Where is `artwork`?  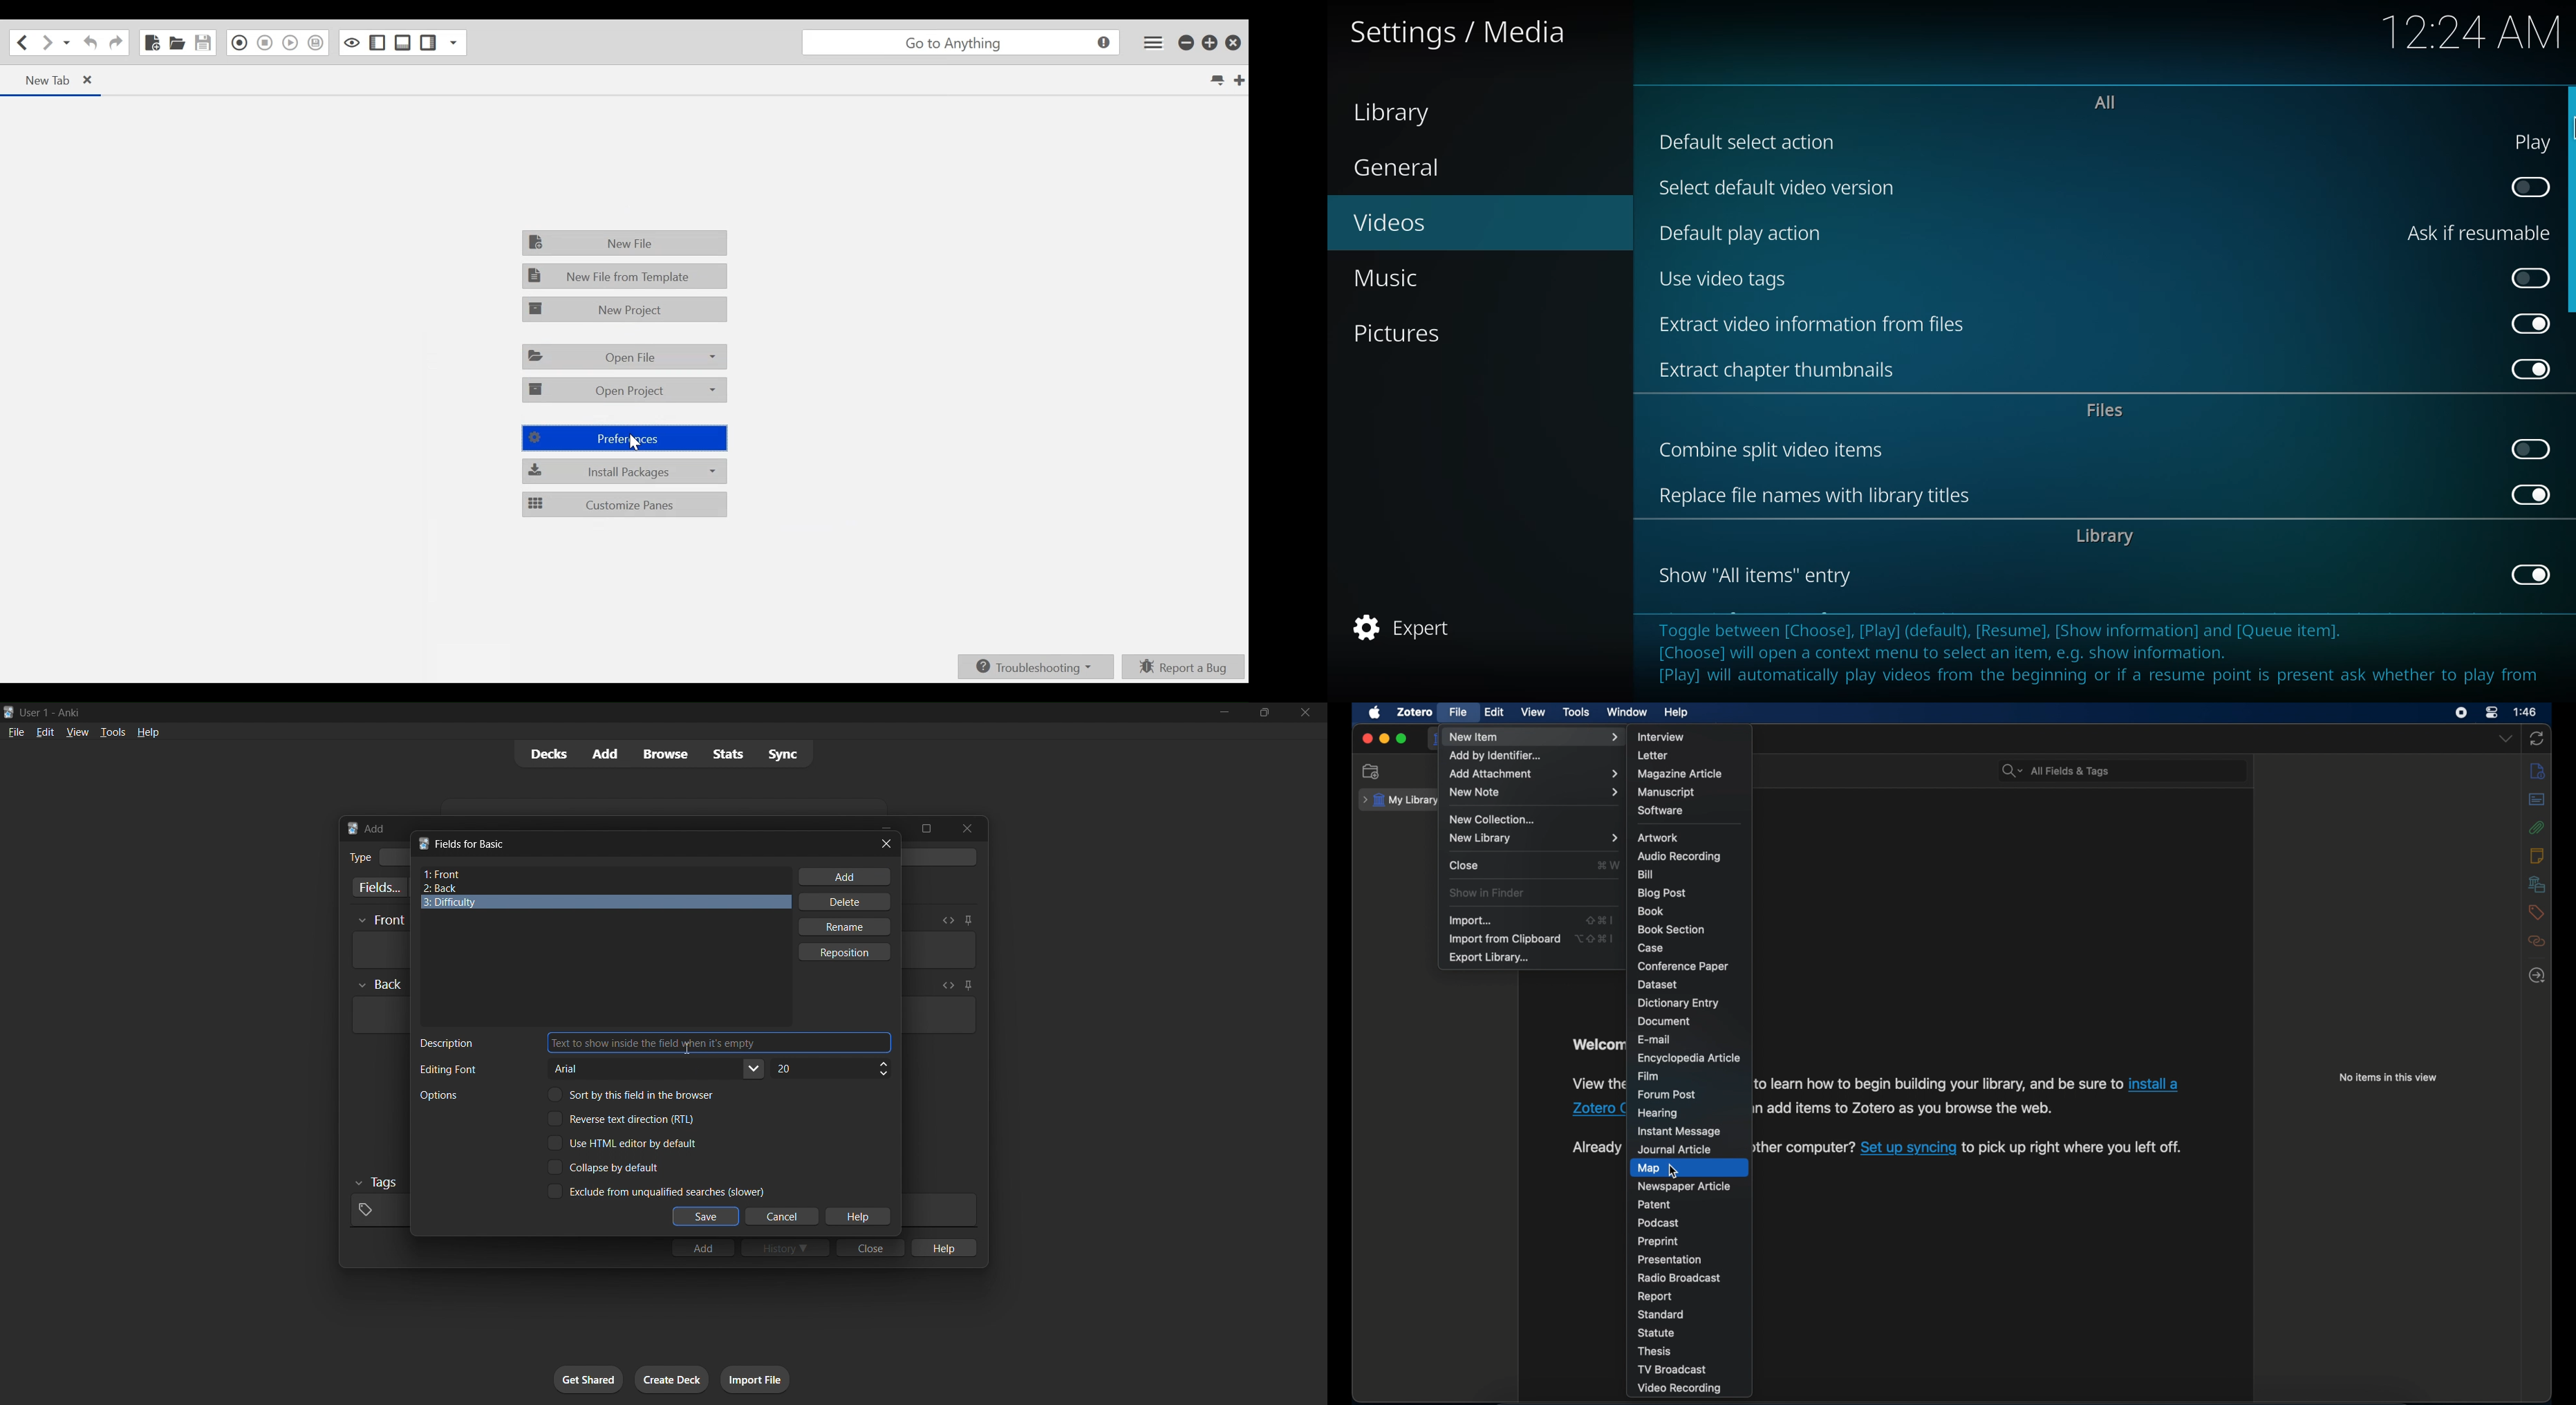 artwork is located at coordinates (1658, 837).